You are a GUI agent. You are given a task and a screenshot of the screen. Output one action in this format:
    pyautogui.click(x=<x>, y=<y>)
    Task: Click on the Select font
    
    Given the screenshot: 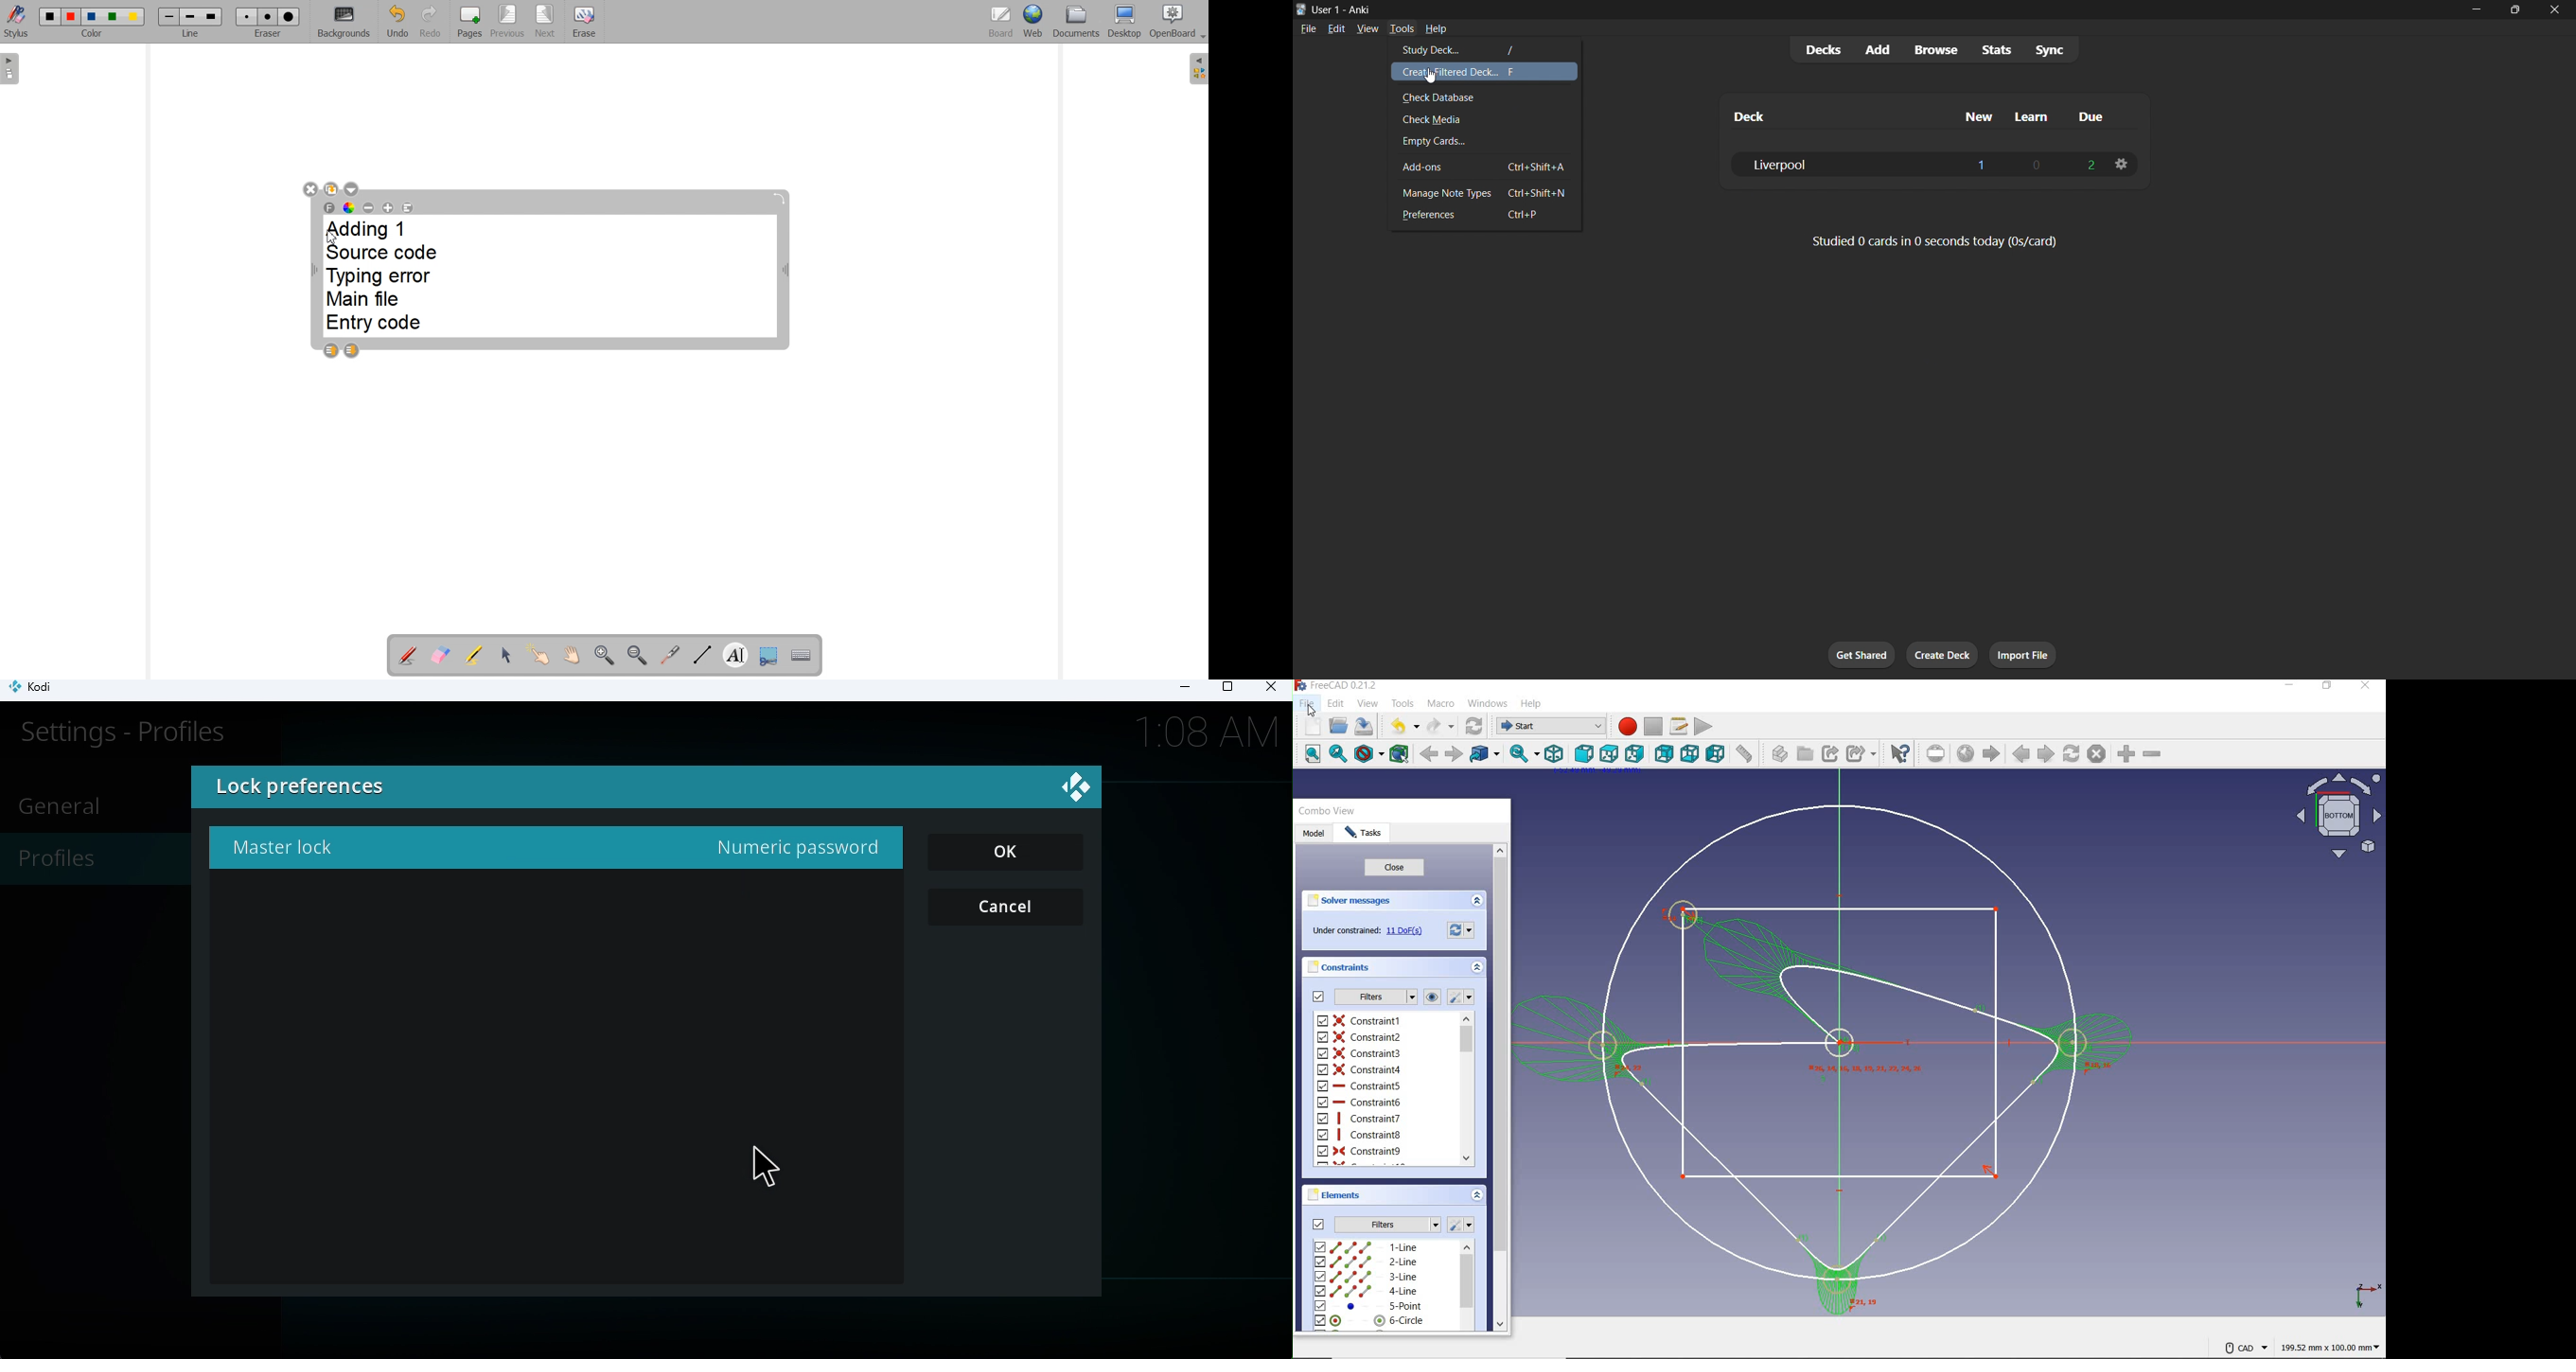 What is the action you would take?
    pyautogui.click(x=330, y=207)
    